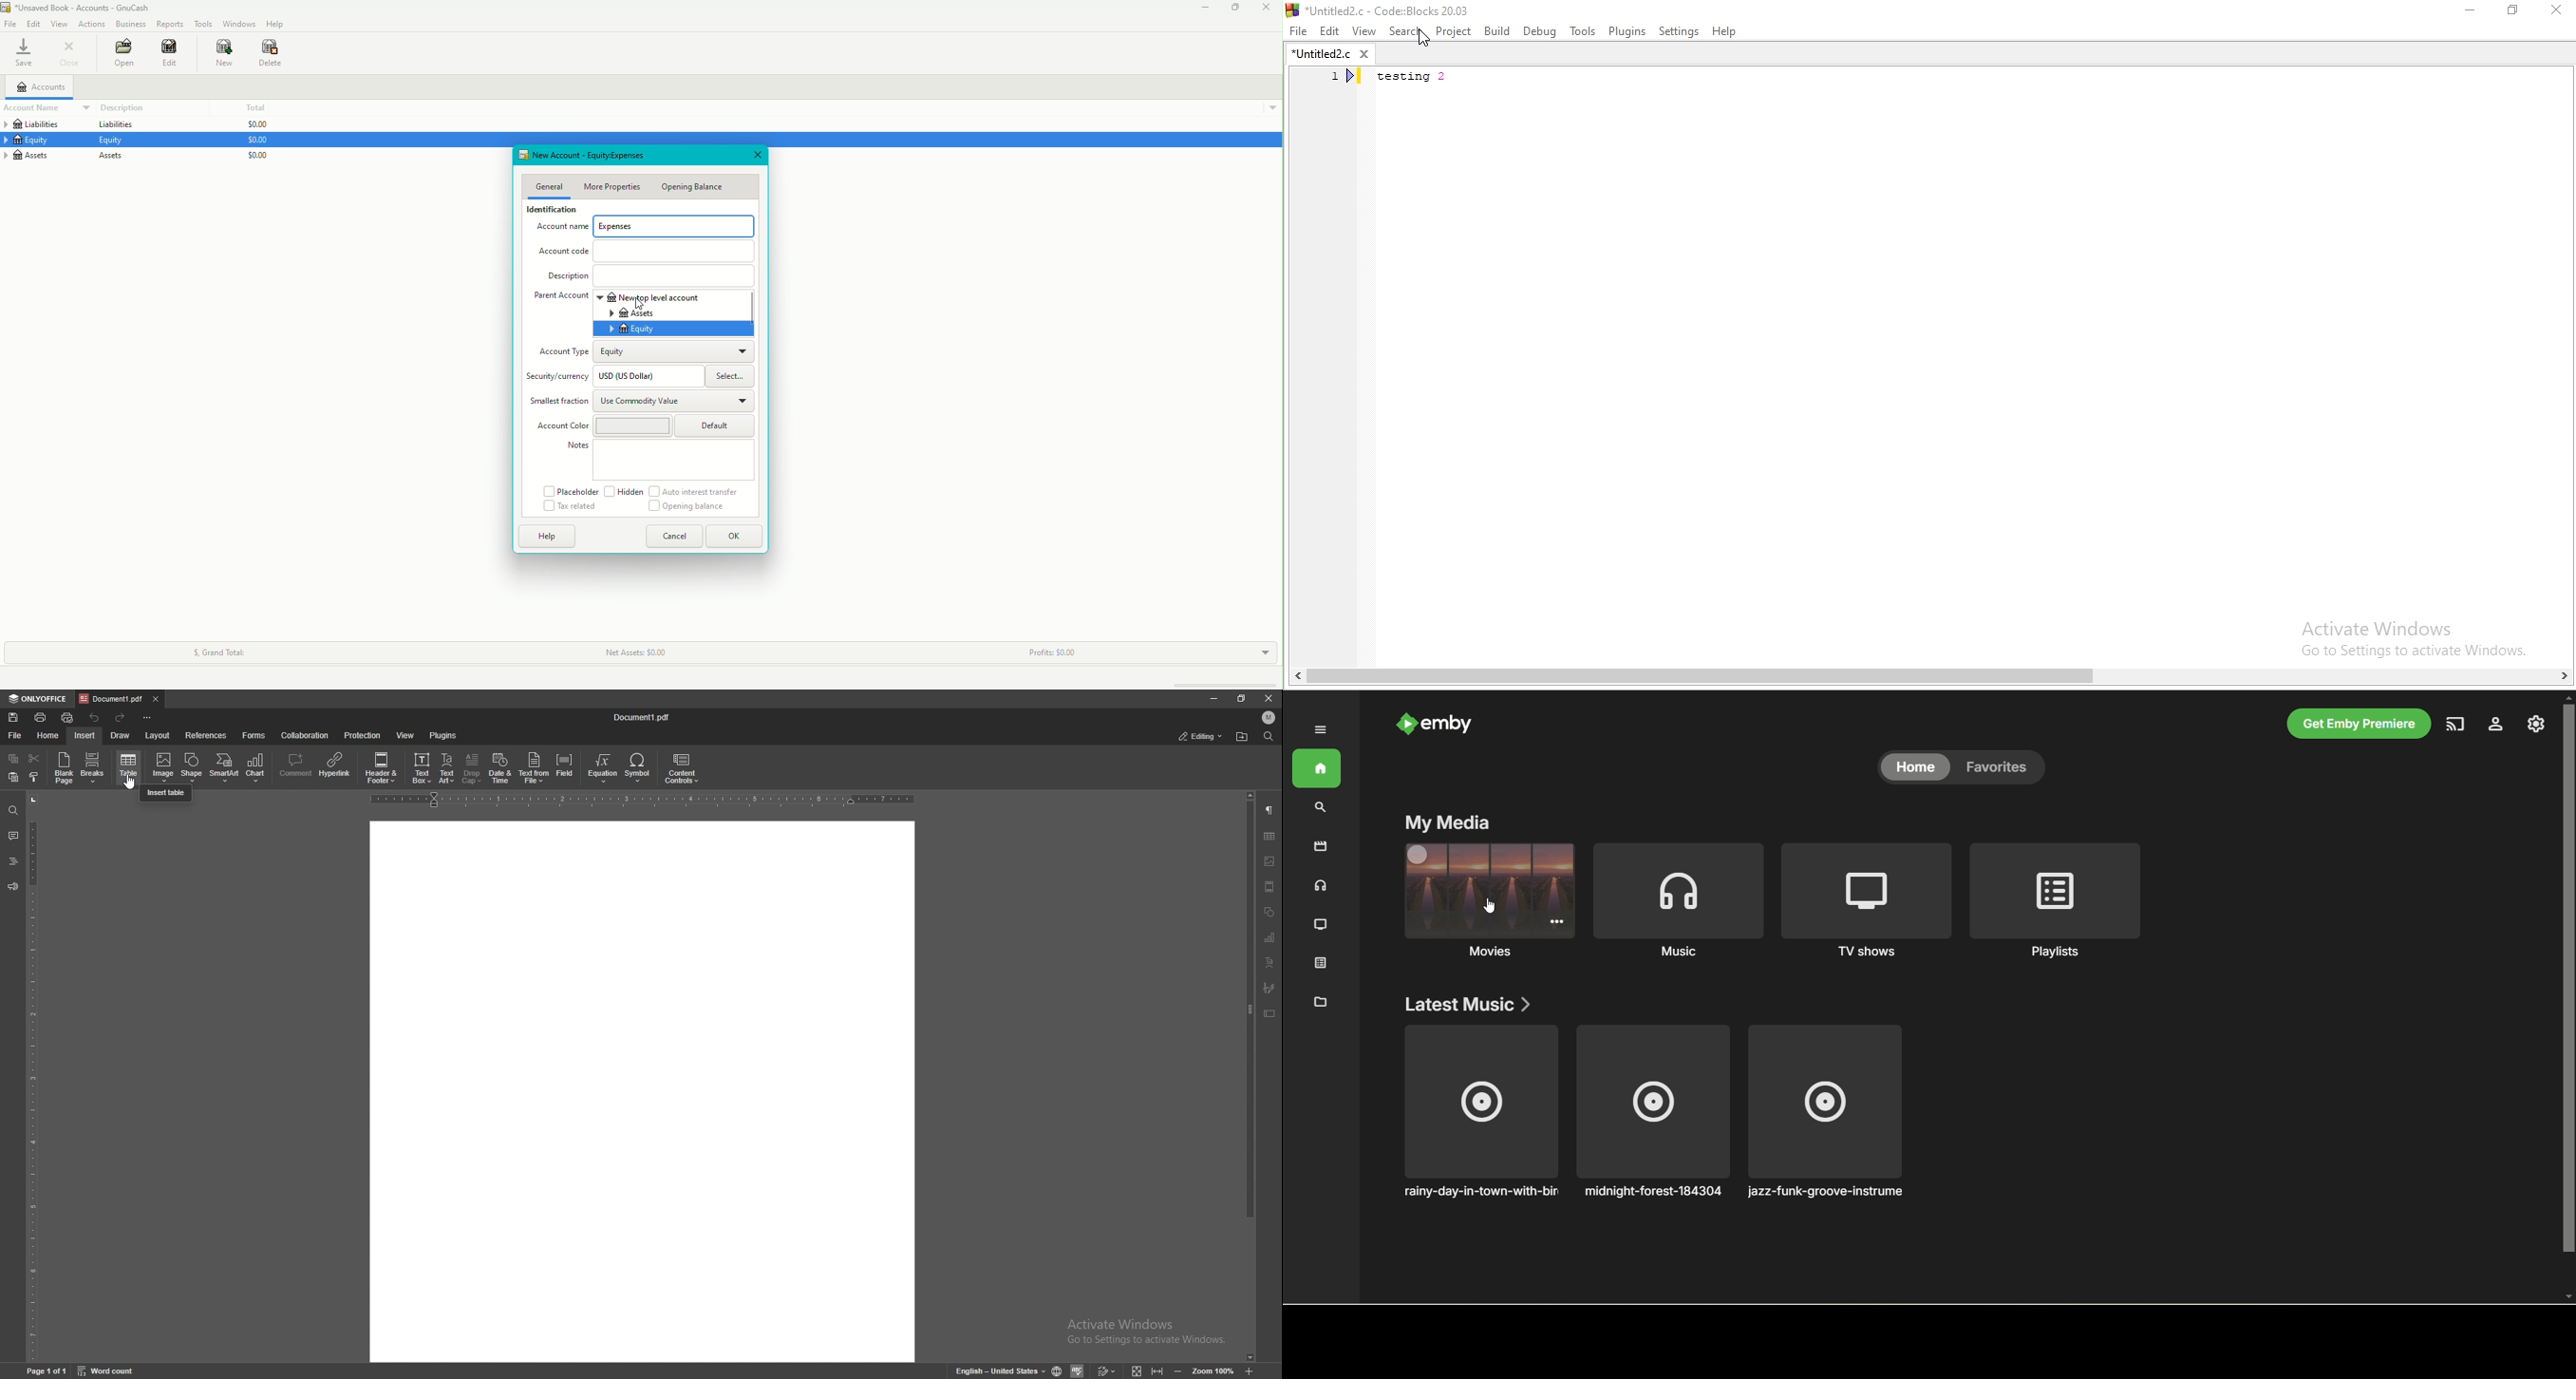 The image size is (2576, 1400). What do you see at coordinates (1363, 30) in the screenshot?
I see `View ` at bounding box center [1363, 30].